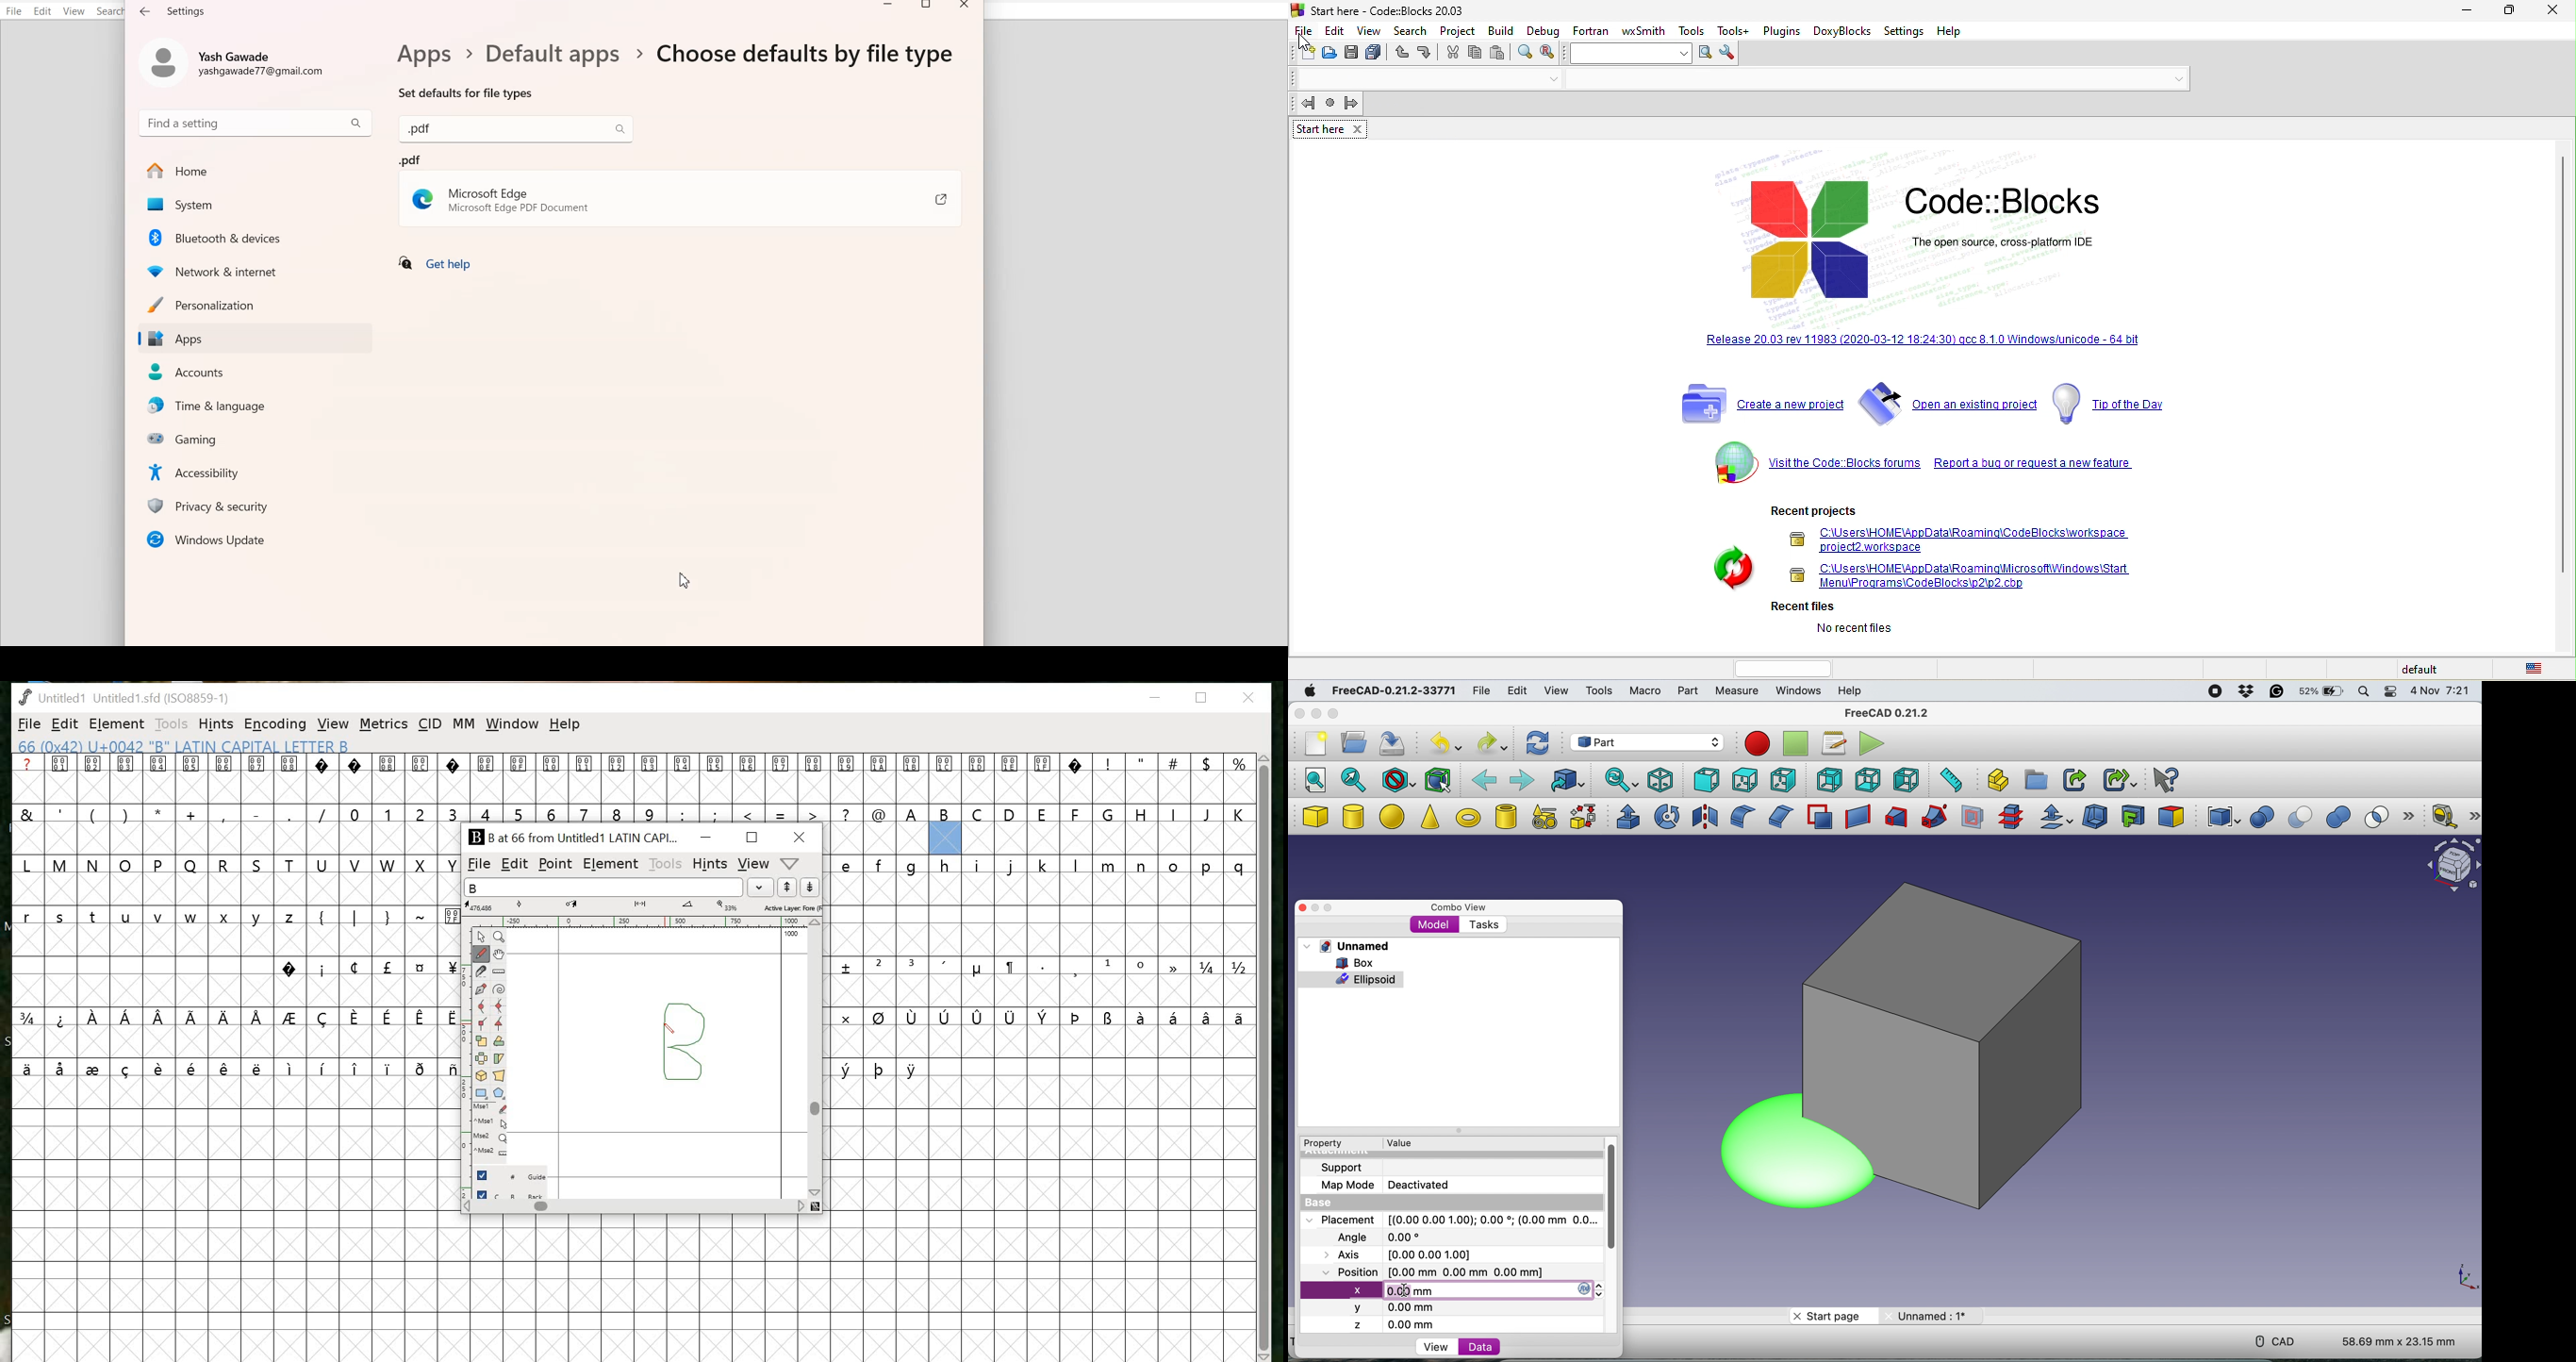 Image resolution: width=2576 pixels, height=1372 pixels. What do you see at coordinates (73, 11) in the screenshot?
I see `View` at bounding box center [73, 11].